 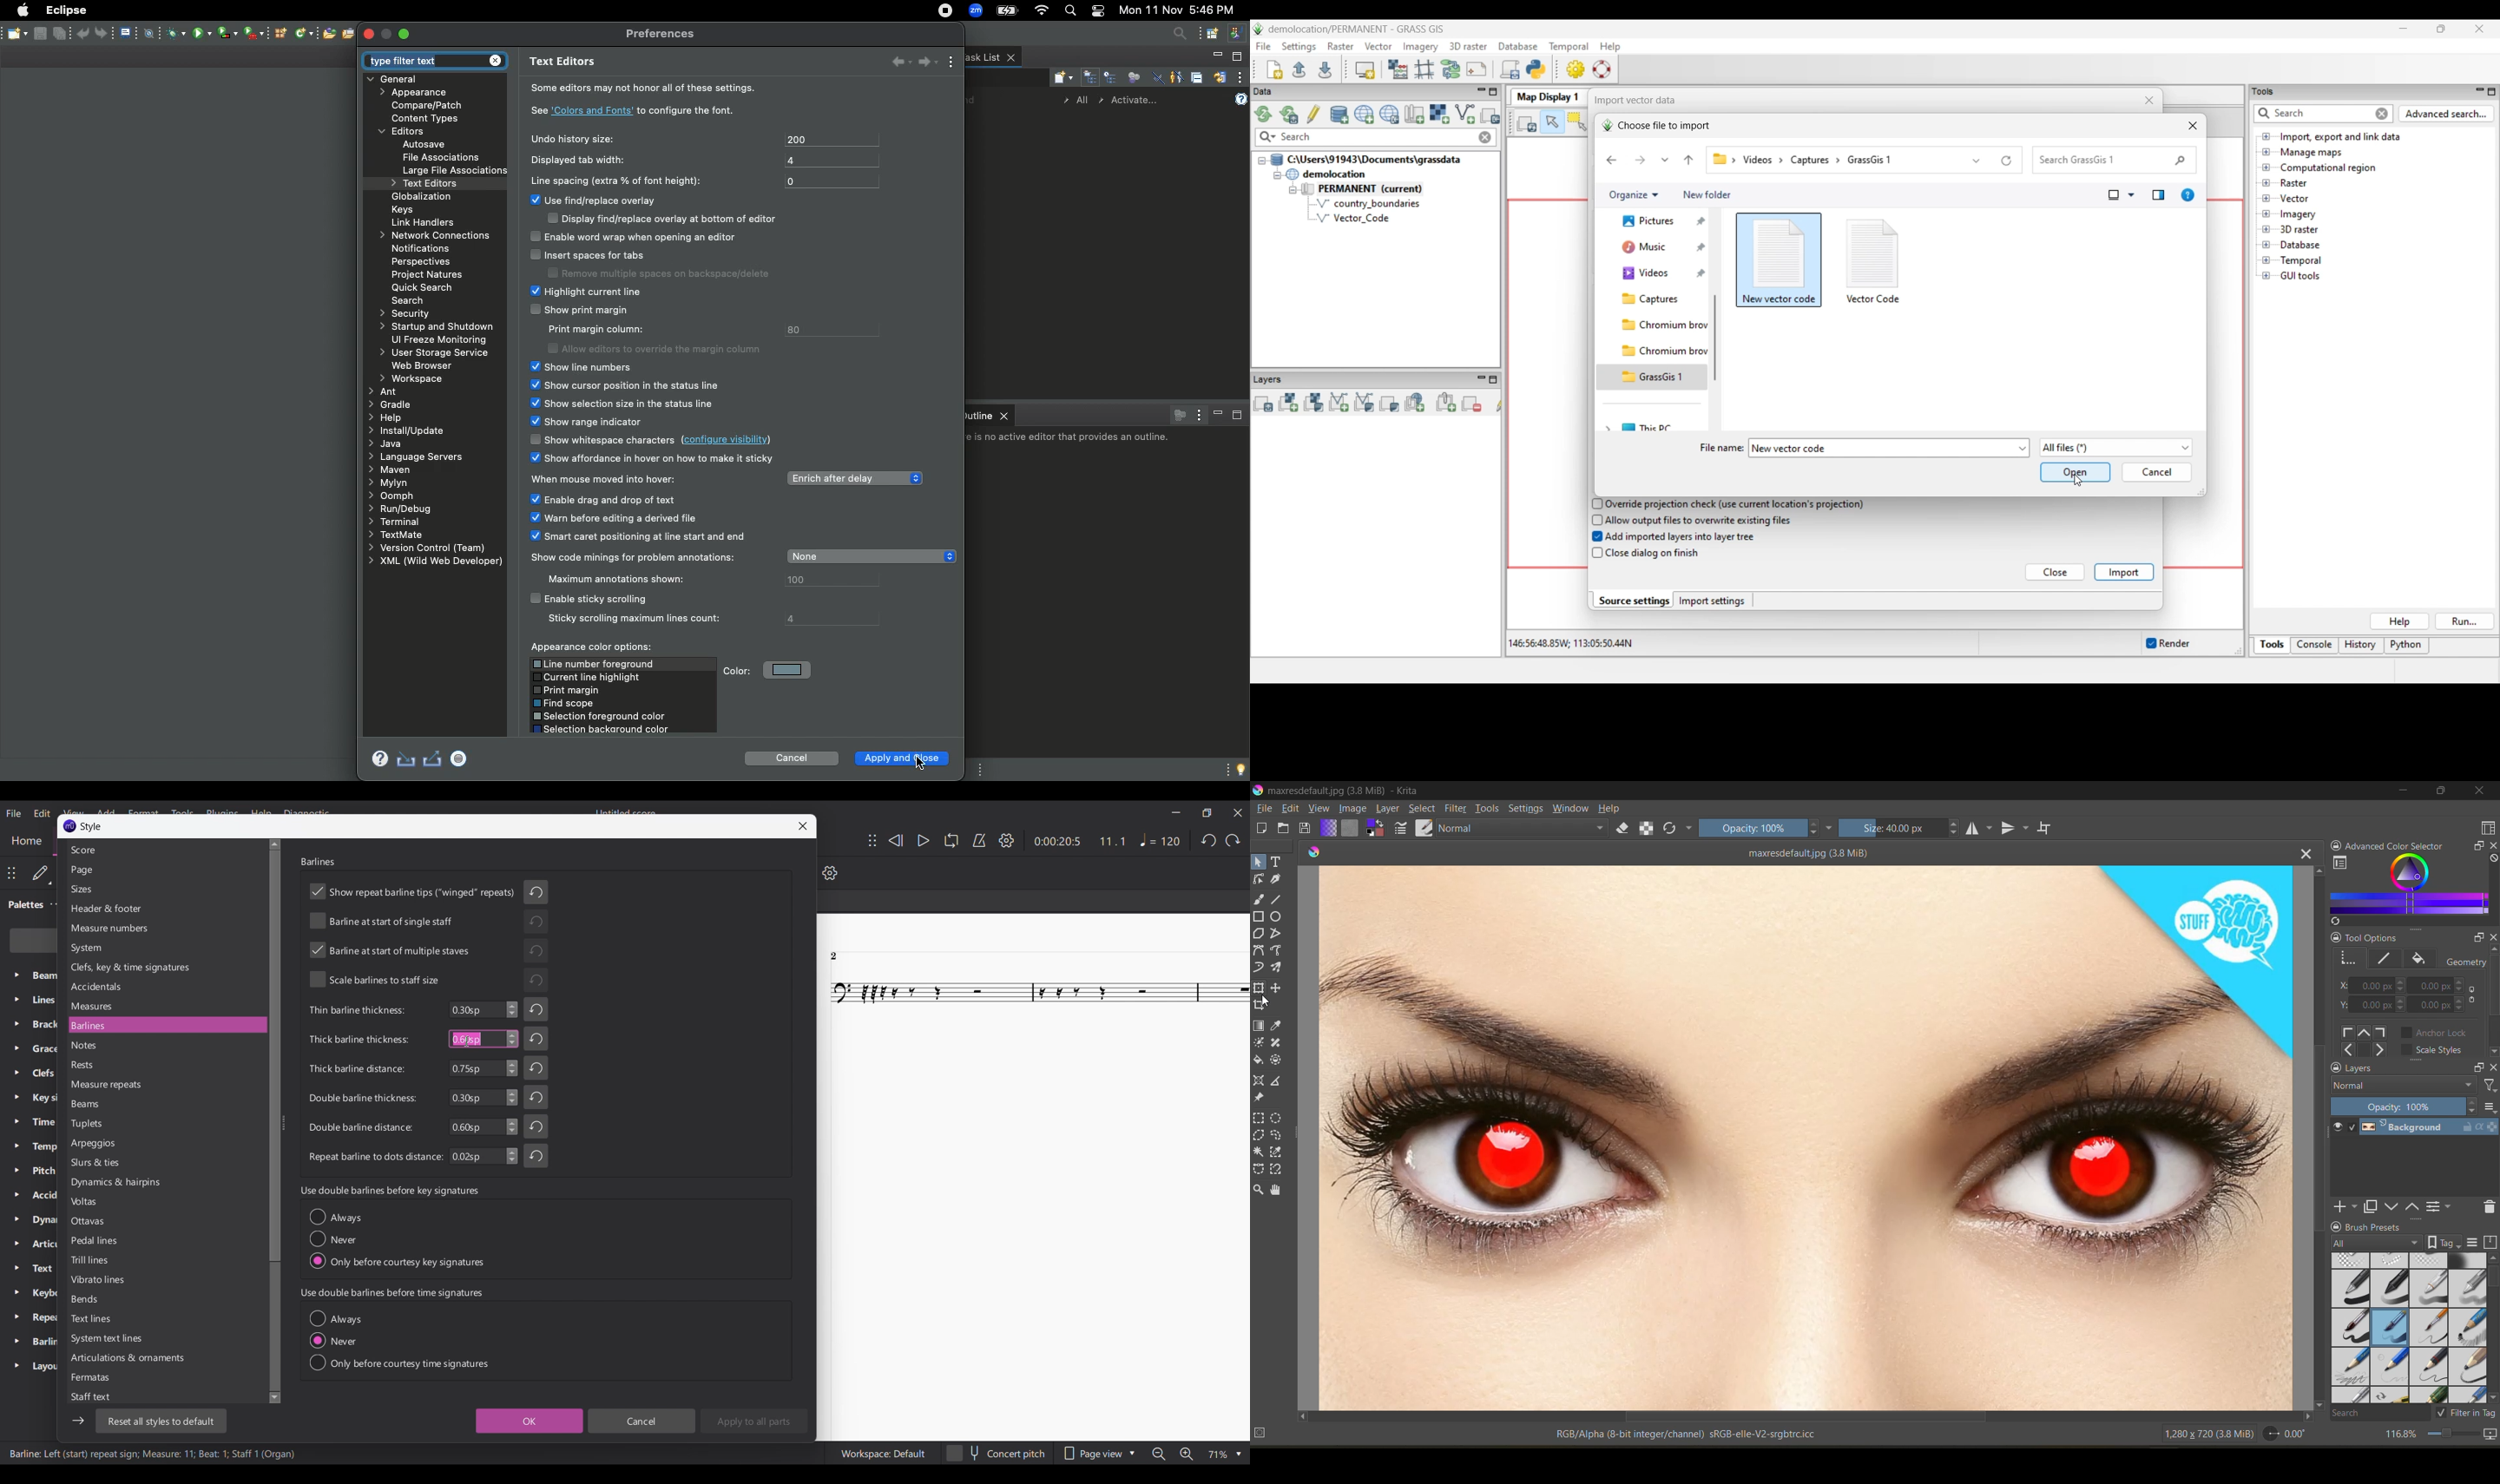 What do you see at coordinates (1423, 810) in the screenshot?
I see `select` at bounding box center [1423, 810].